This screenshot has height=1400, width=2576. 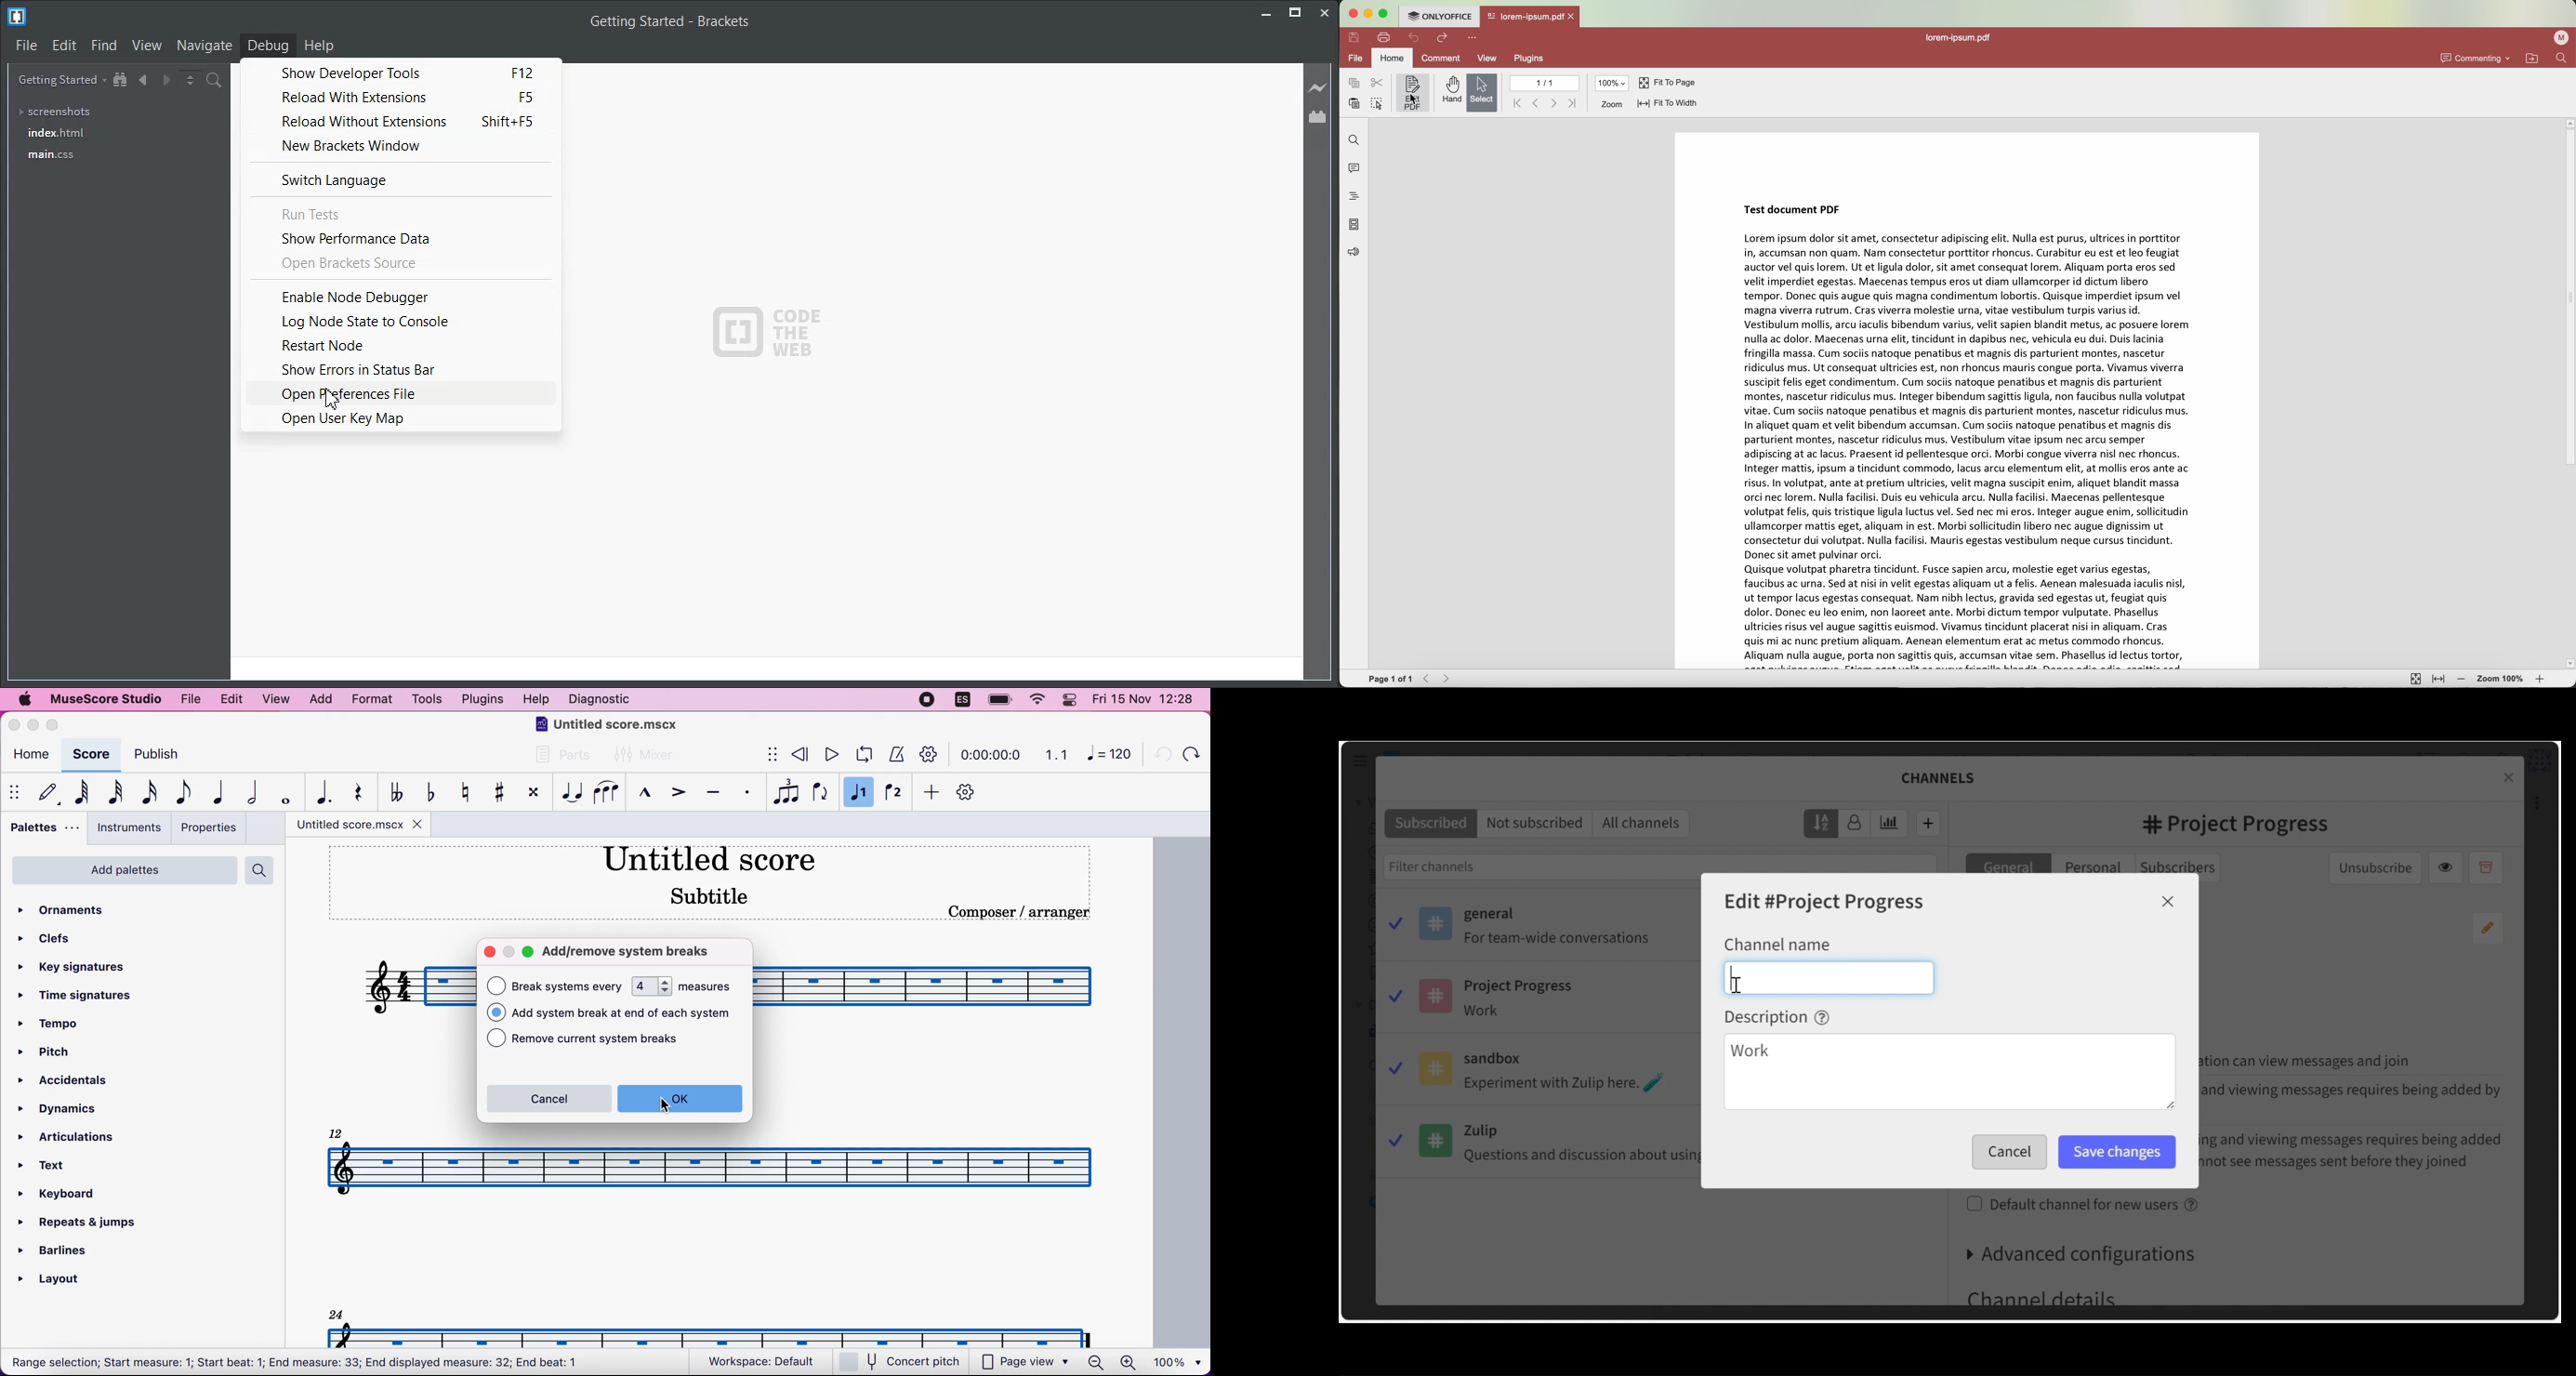 I want to click on Edit, so click(x=64, y=46).